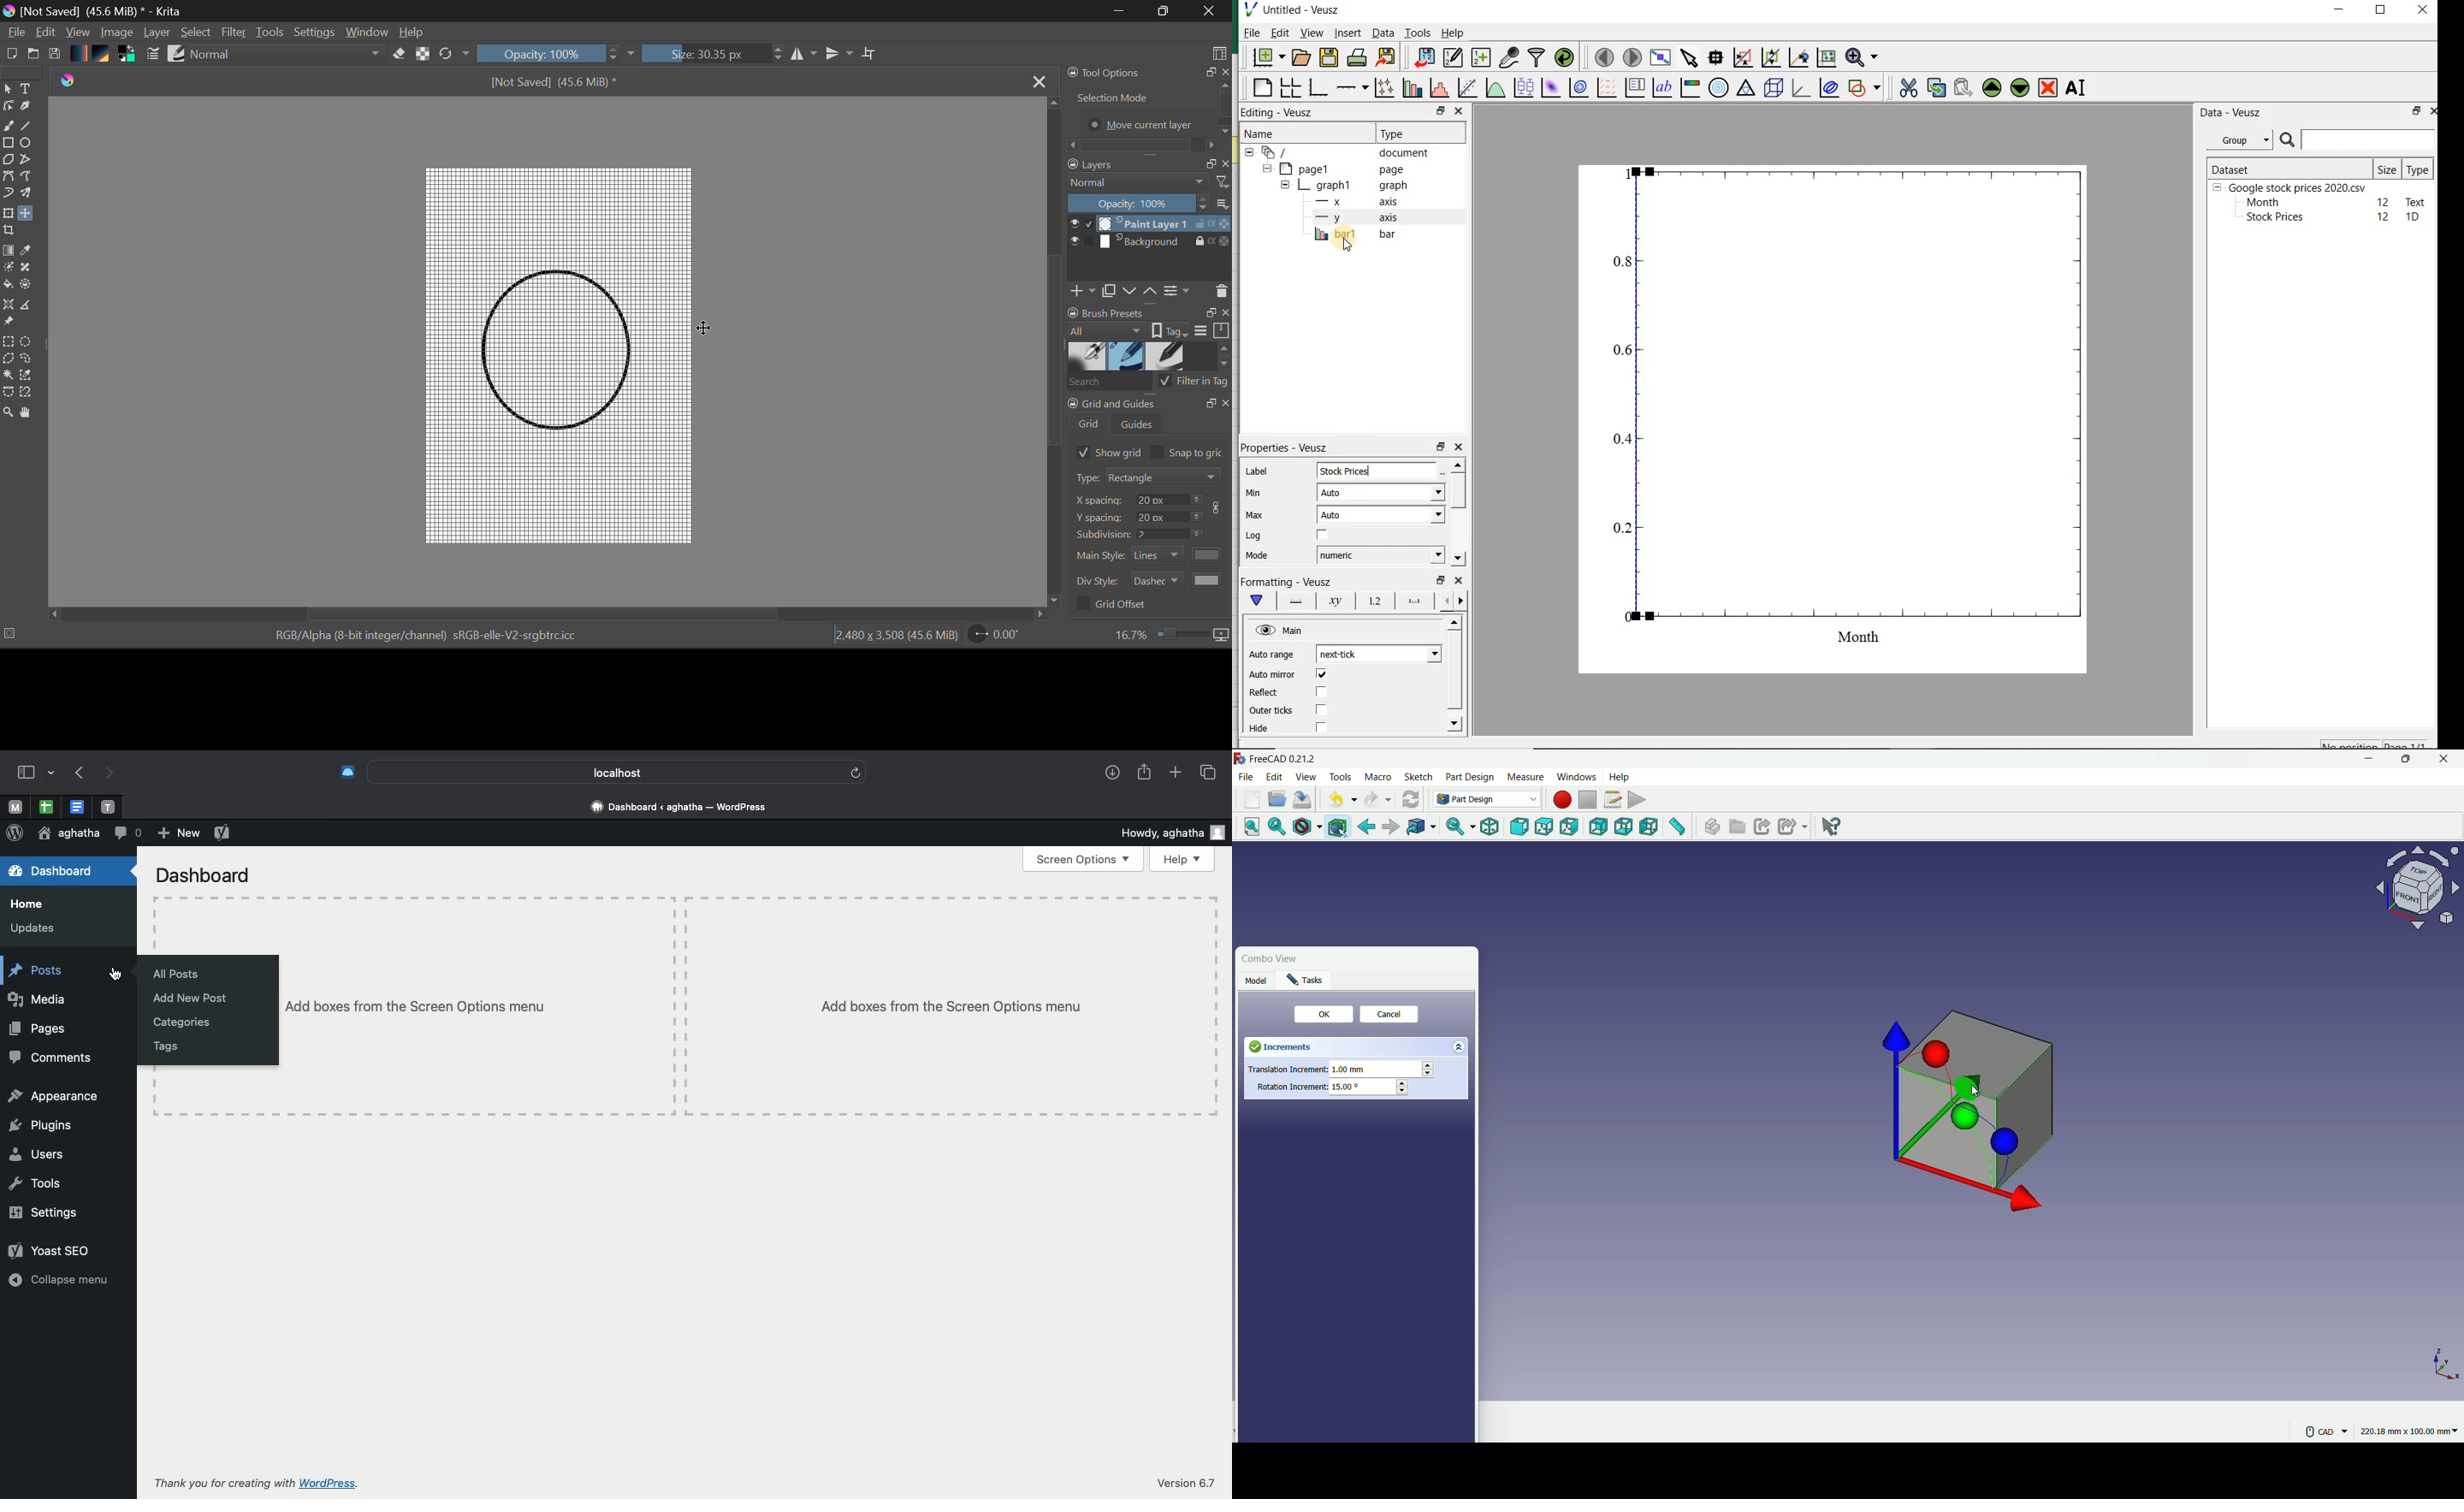 The image size is (2464, 1512). I want to click on Dashboard, so click(204, 876).